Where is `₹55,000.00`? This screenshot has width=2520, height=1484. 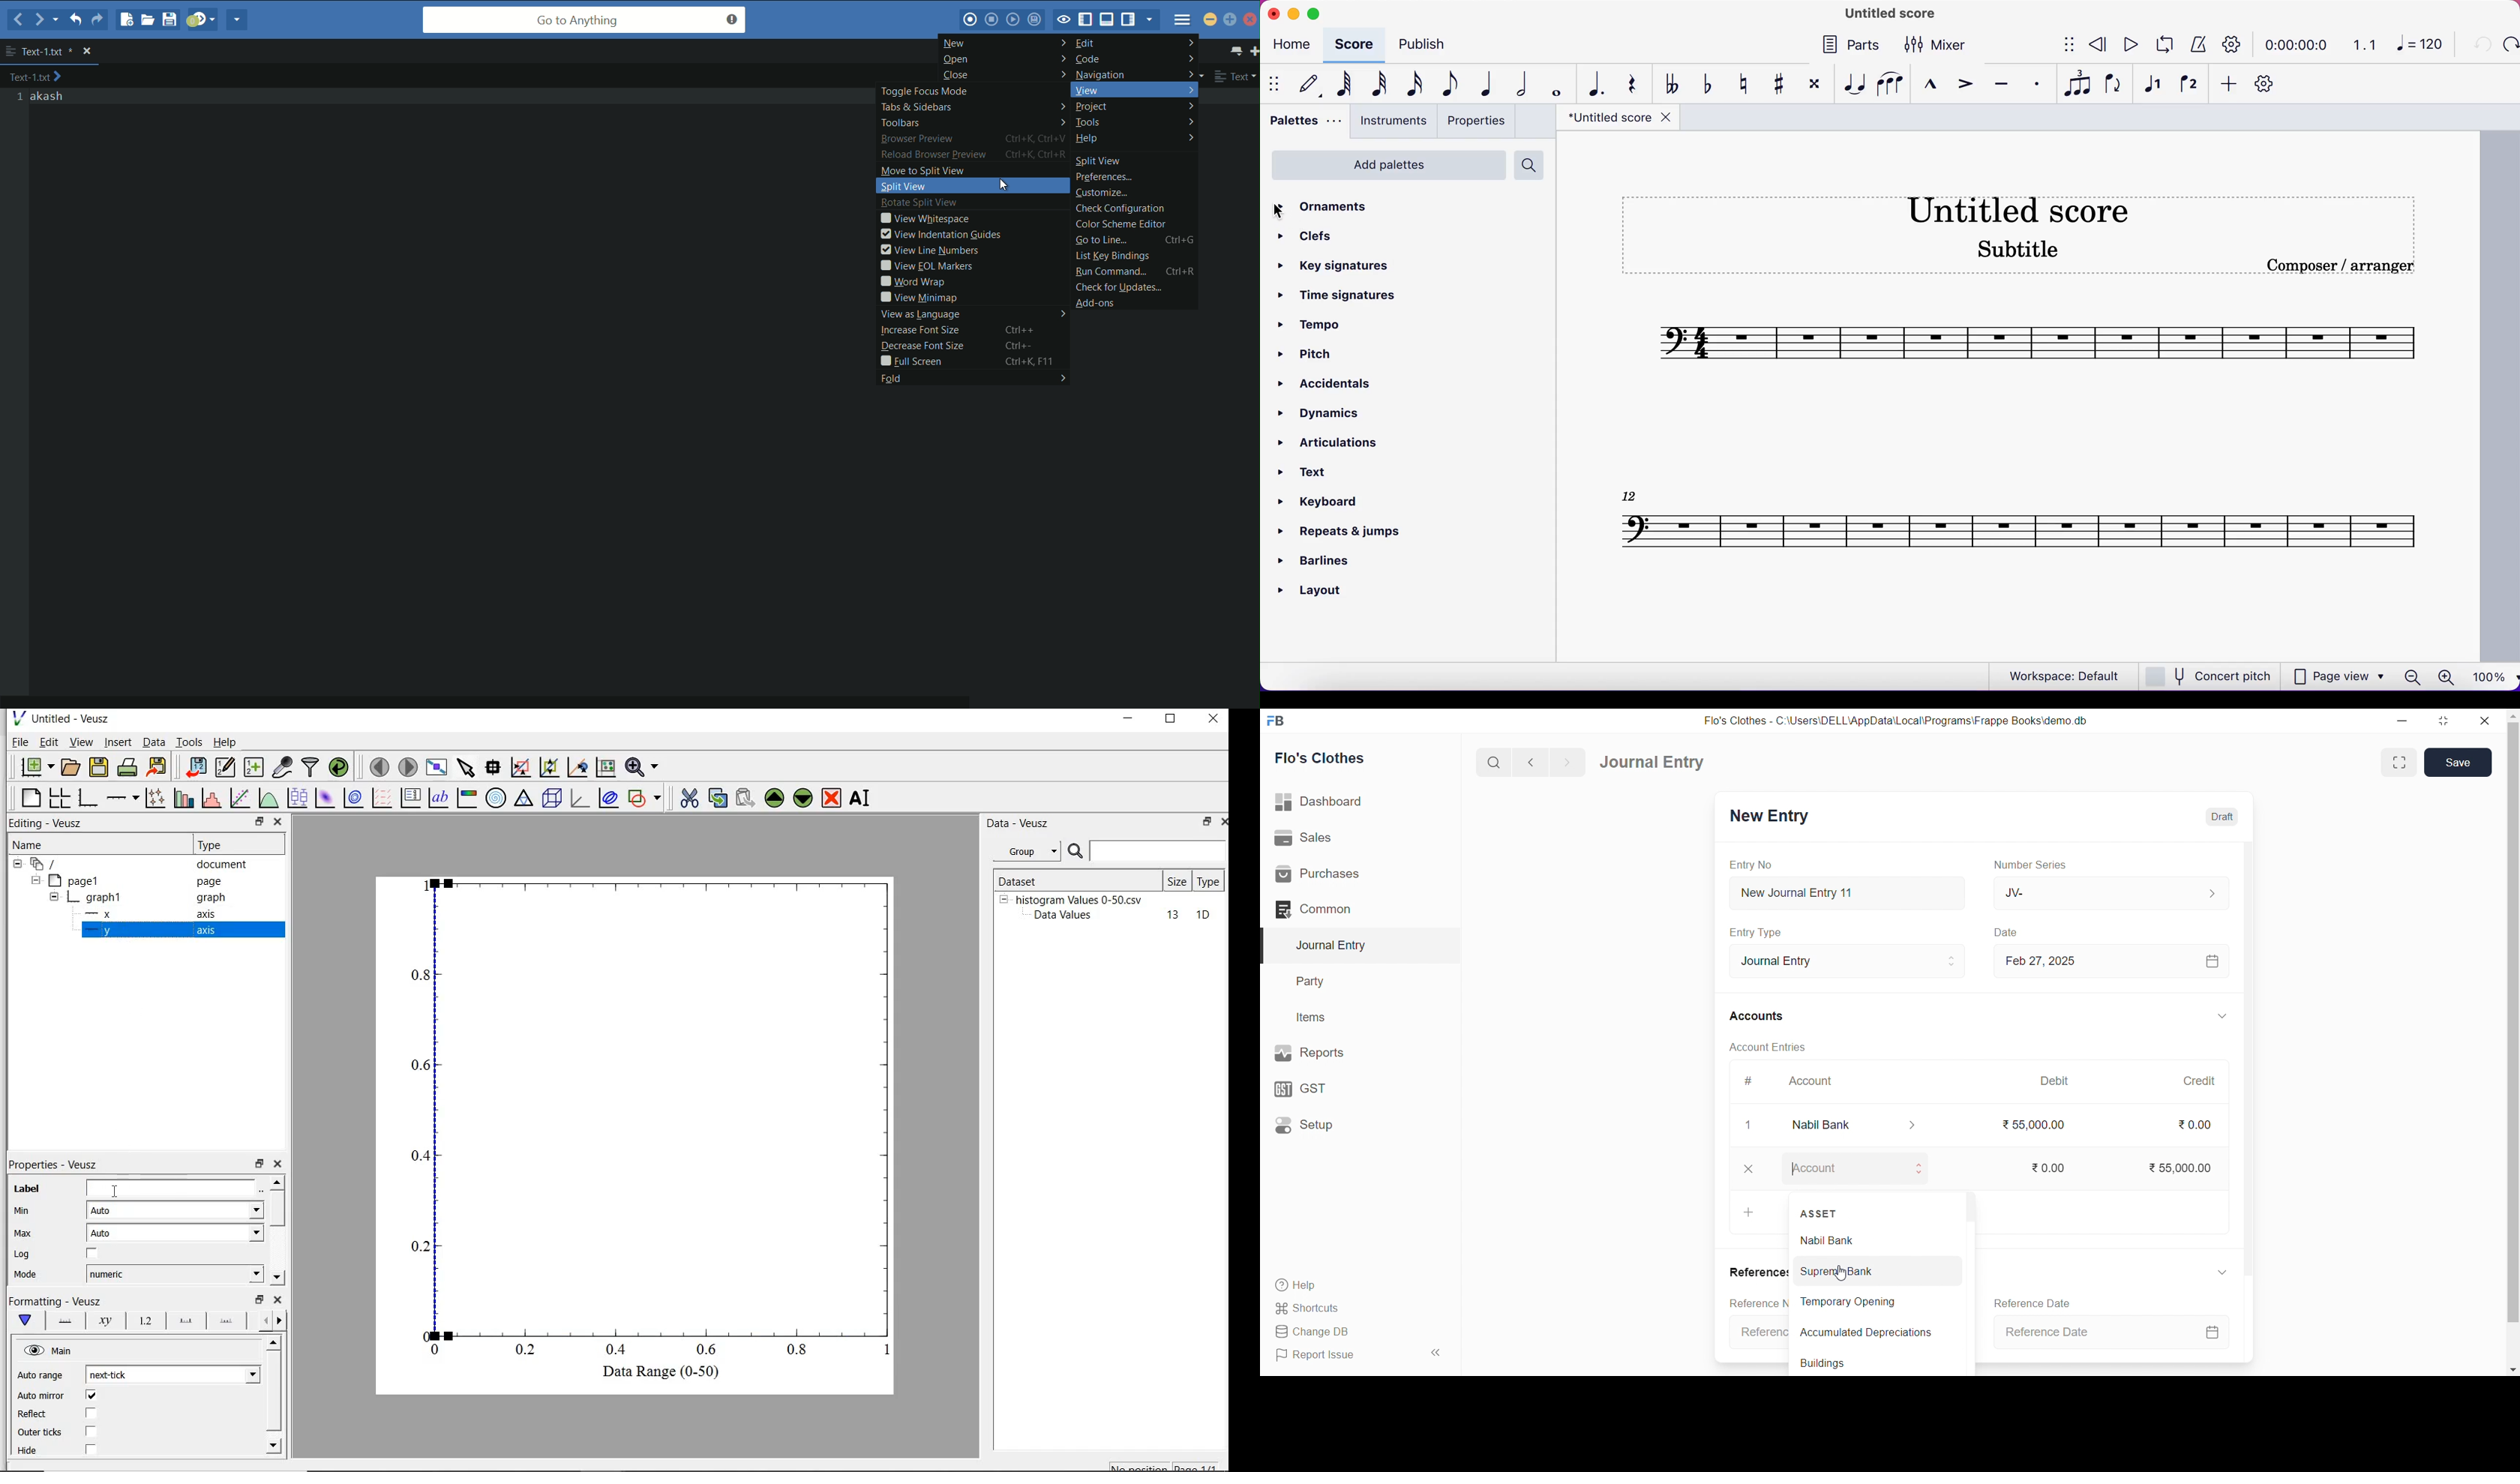
₹55,000.00 is located at coordinates (2192, 1169).